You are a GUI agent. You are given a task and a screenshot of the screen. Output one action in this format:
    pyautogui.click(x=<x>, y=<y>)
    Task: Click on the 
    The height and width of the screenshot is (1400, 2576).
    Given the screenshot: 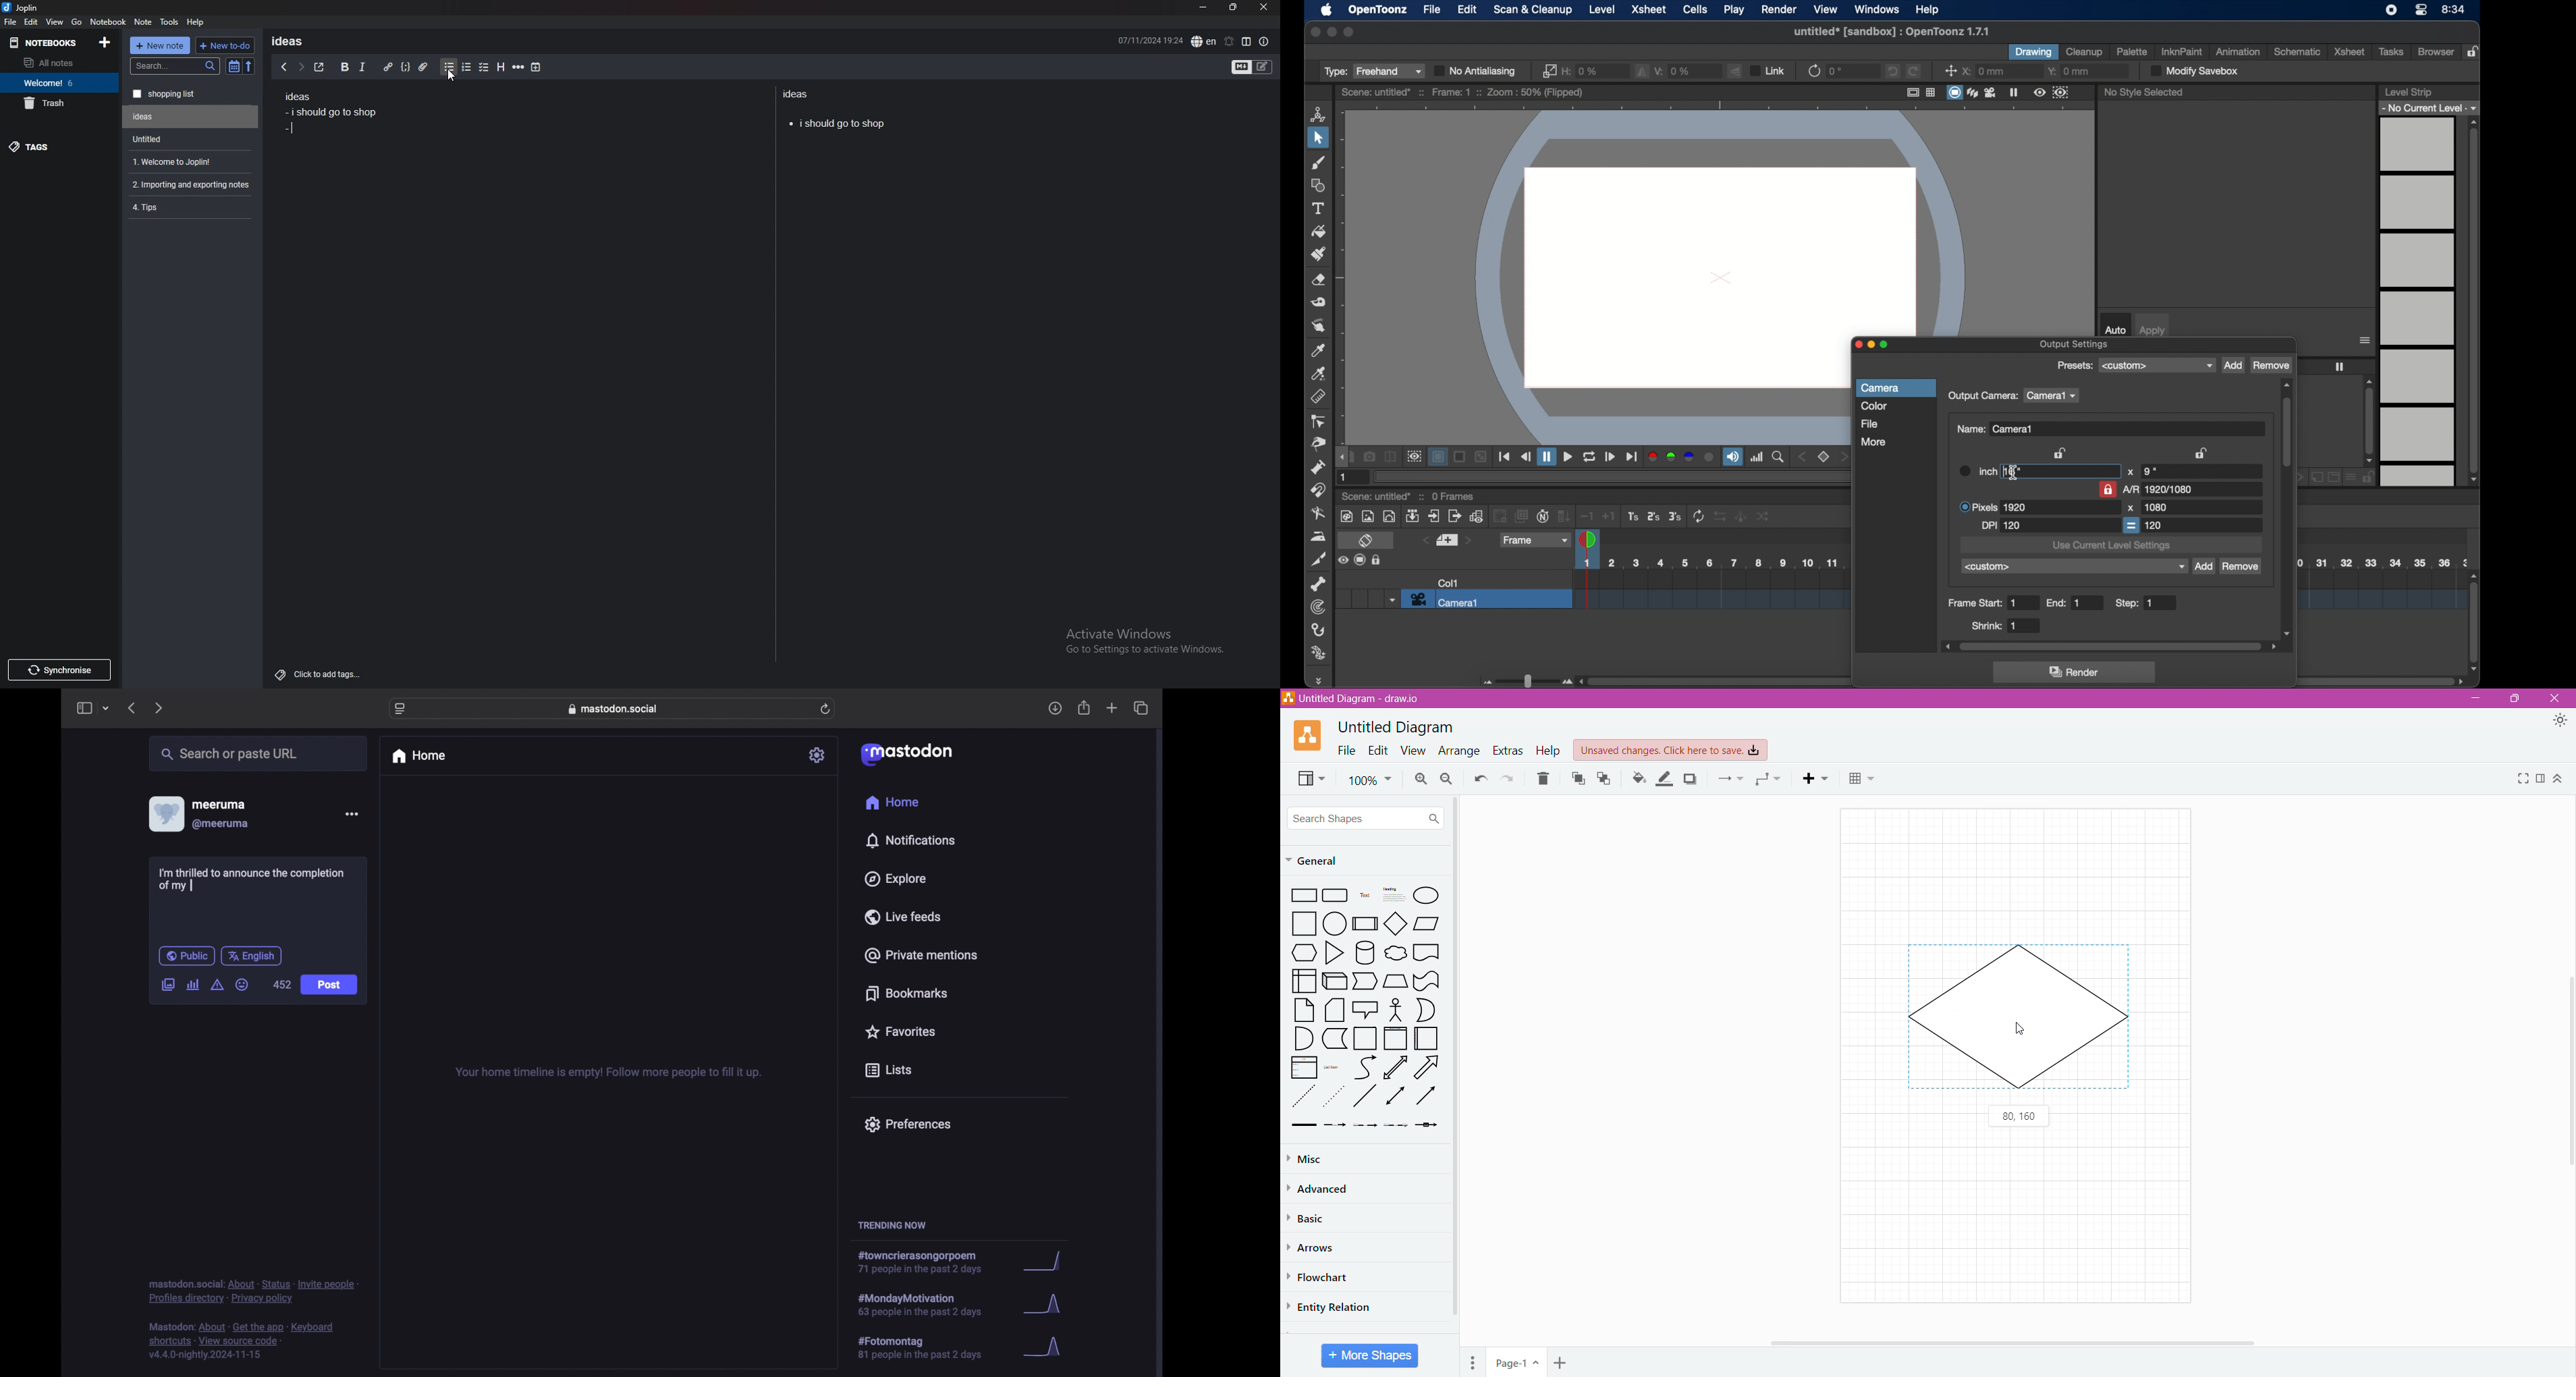 What is the action you would take?
    pyautogui.click(x=1676, y=515)
    